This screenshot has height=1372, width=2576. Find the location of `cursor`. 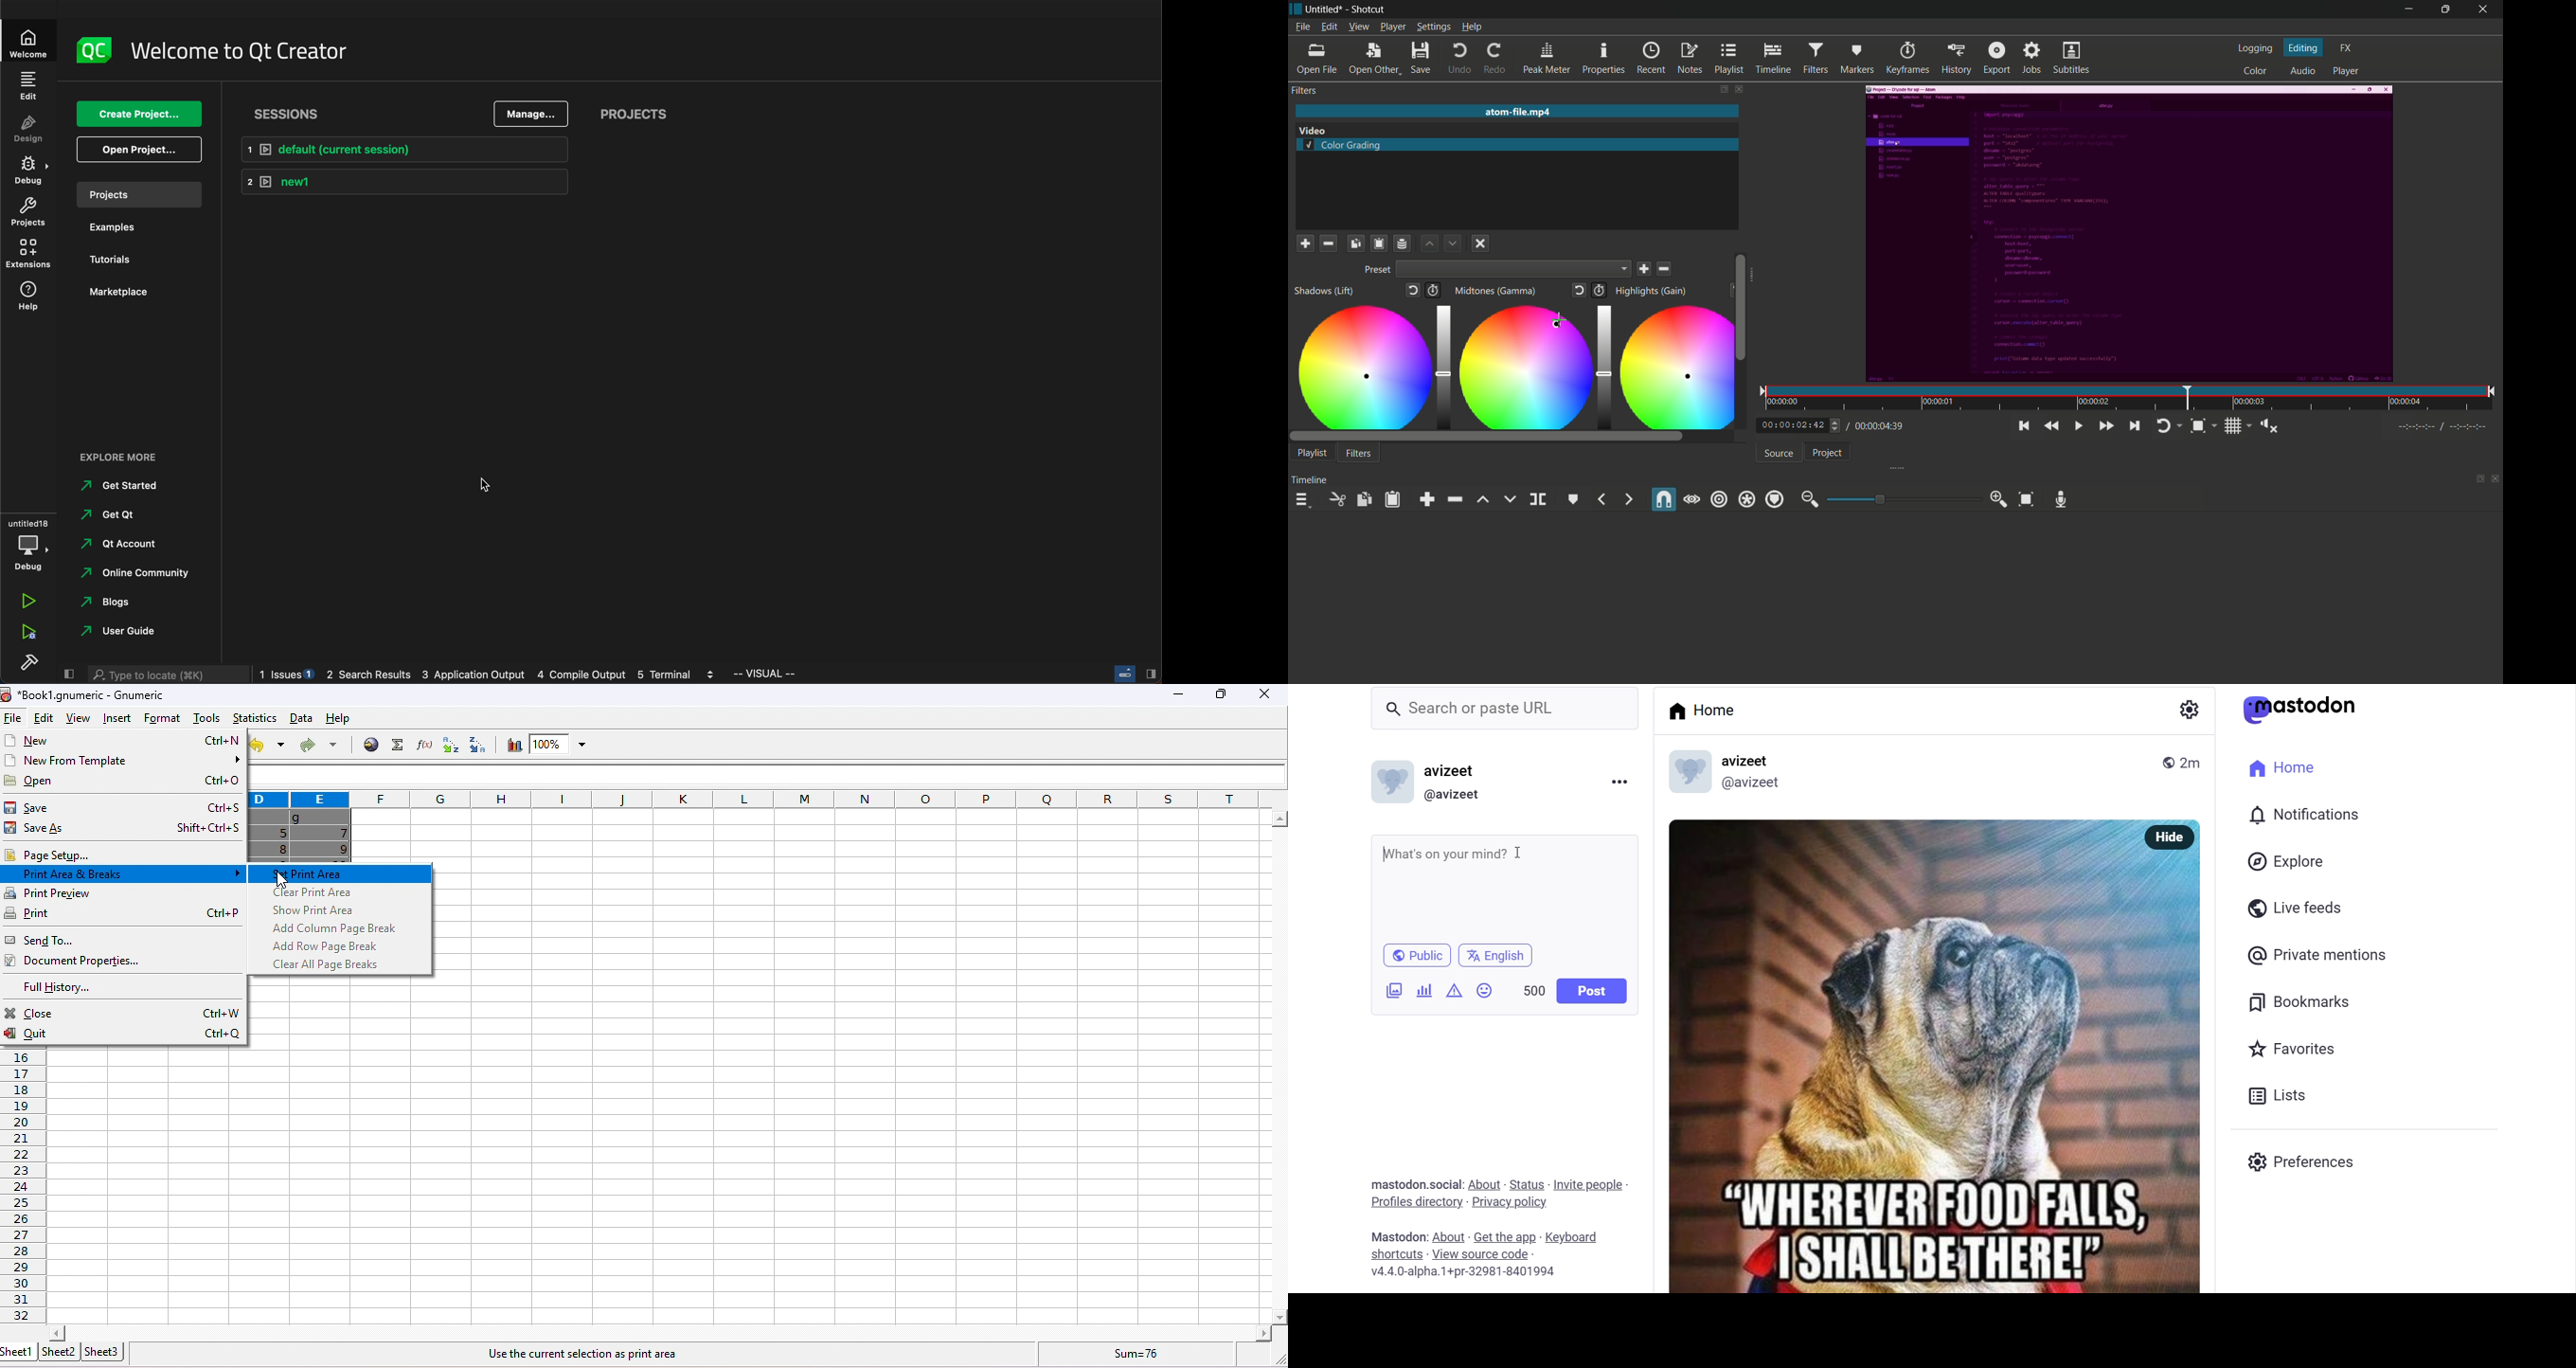

cursor is located at coordinates (1528, 857).